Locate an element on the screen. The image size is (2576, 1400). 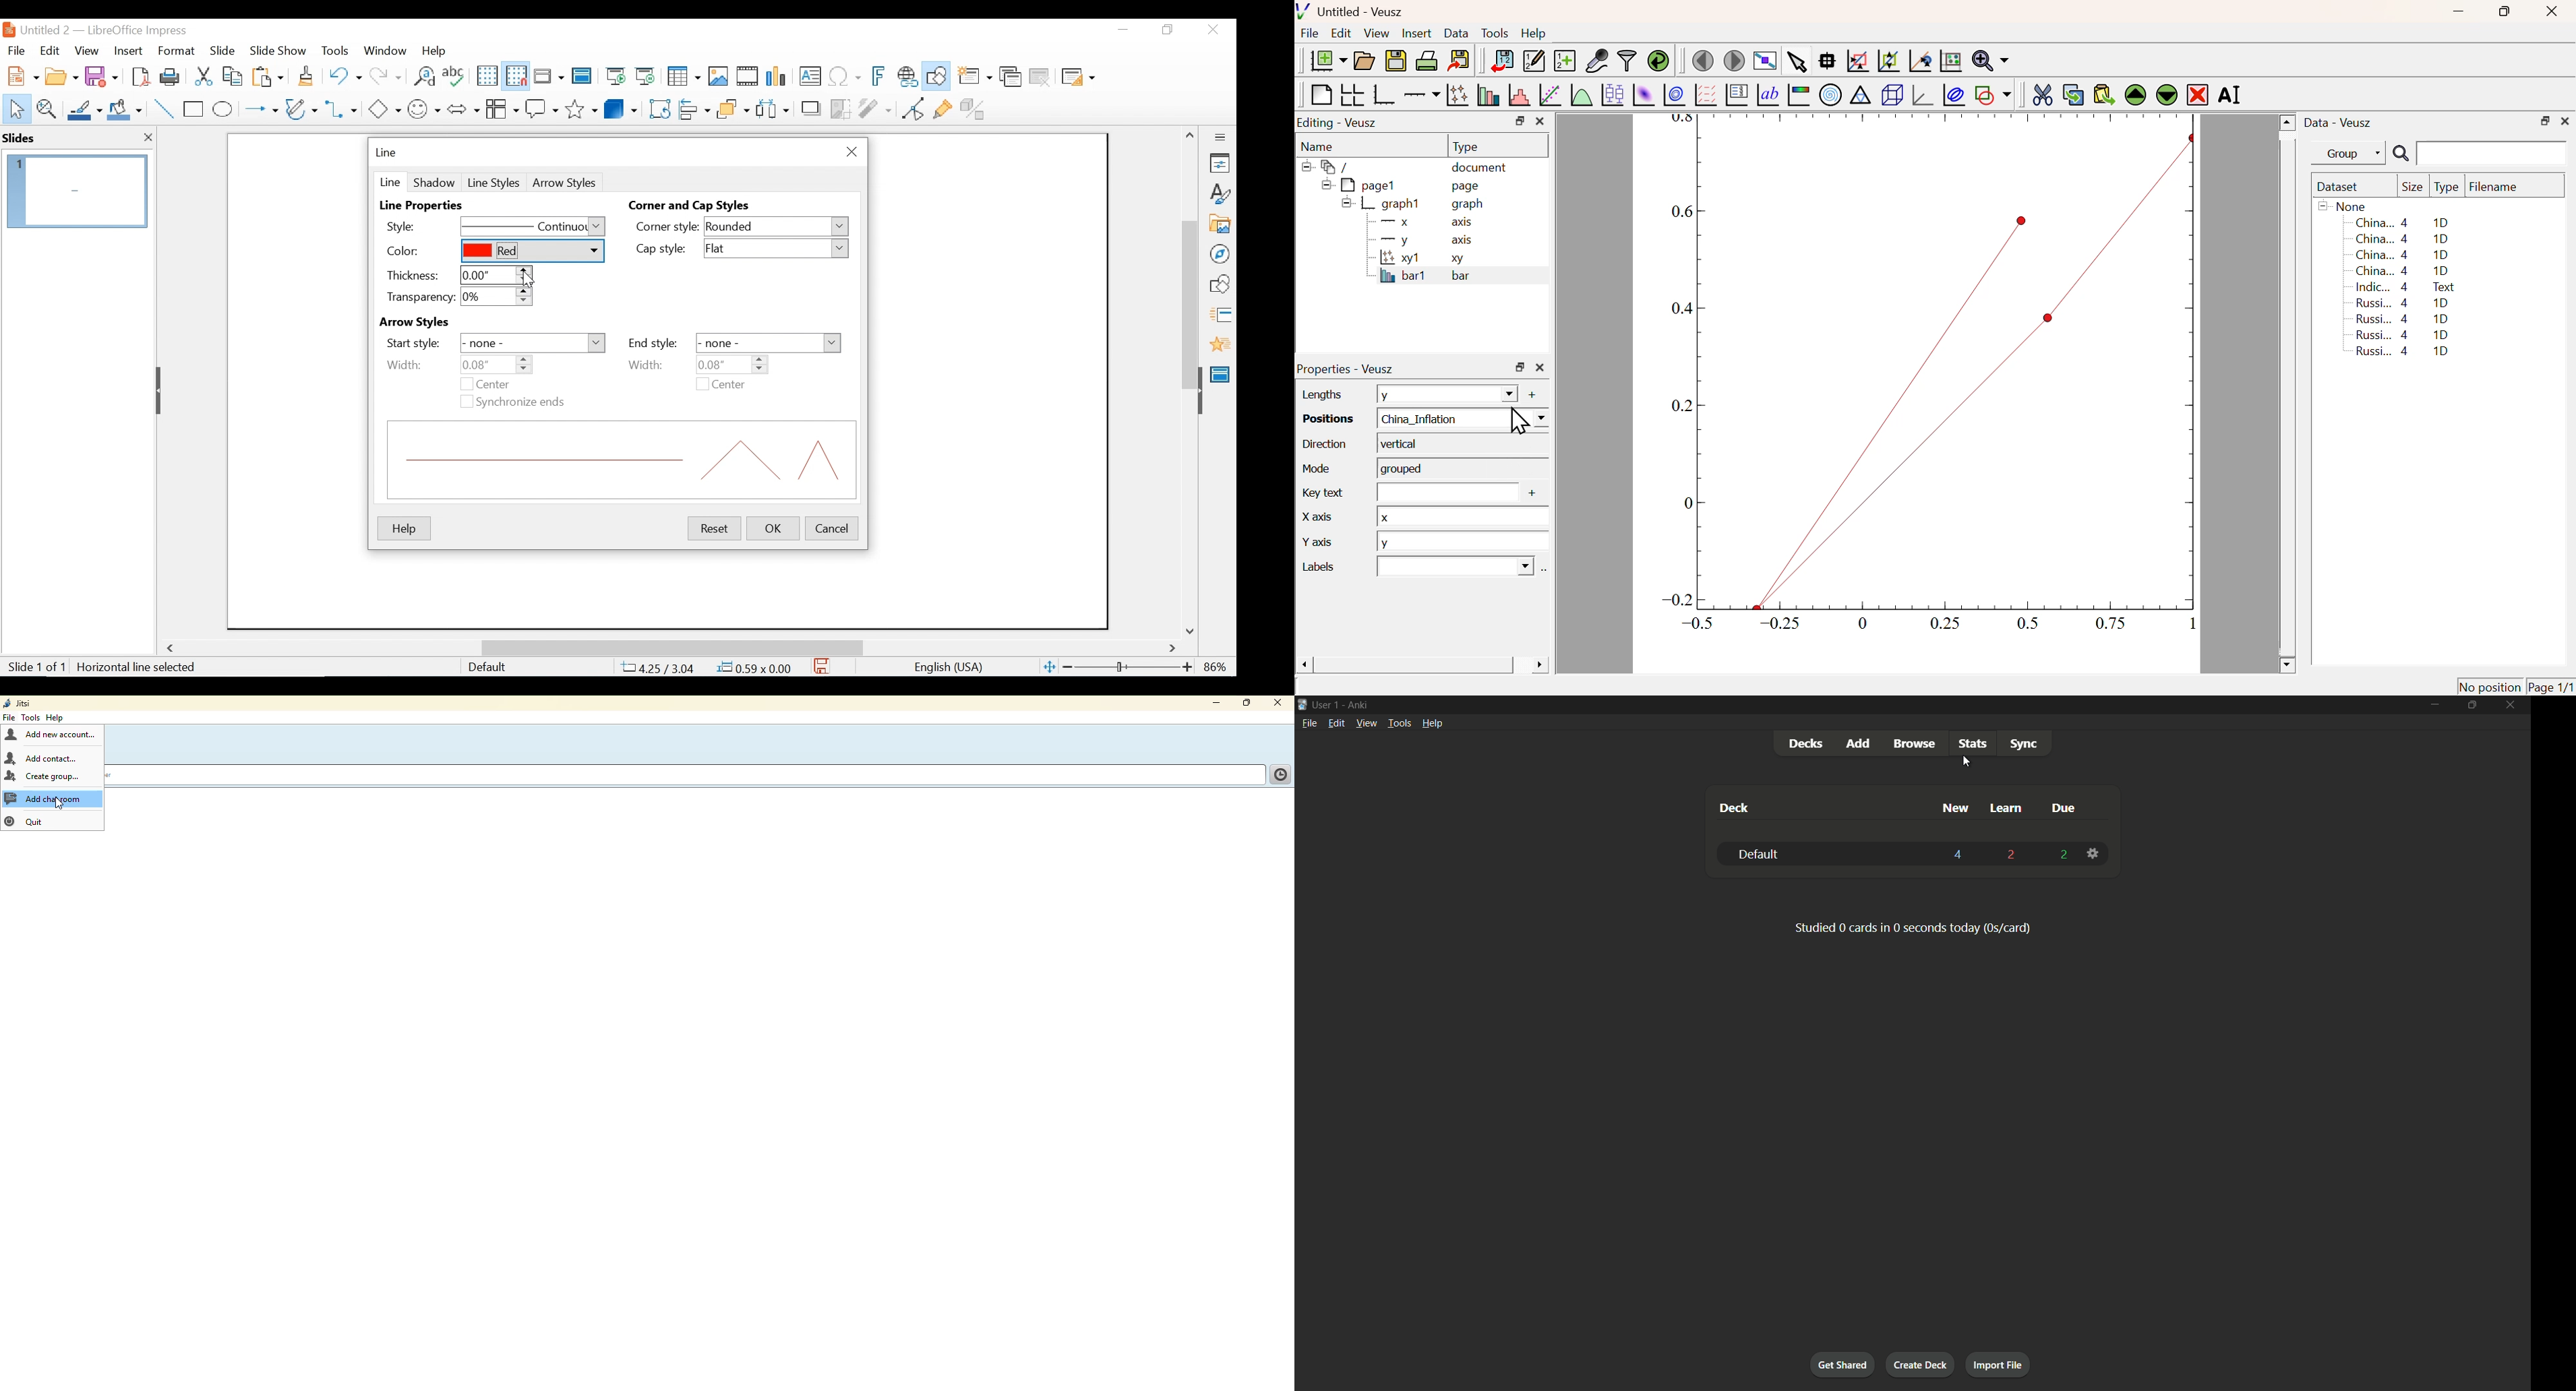
Insert Textbox is located at coordinates (809, 77).